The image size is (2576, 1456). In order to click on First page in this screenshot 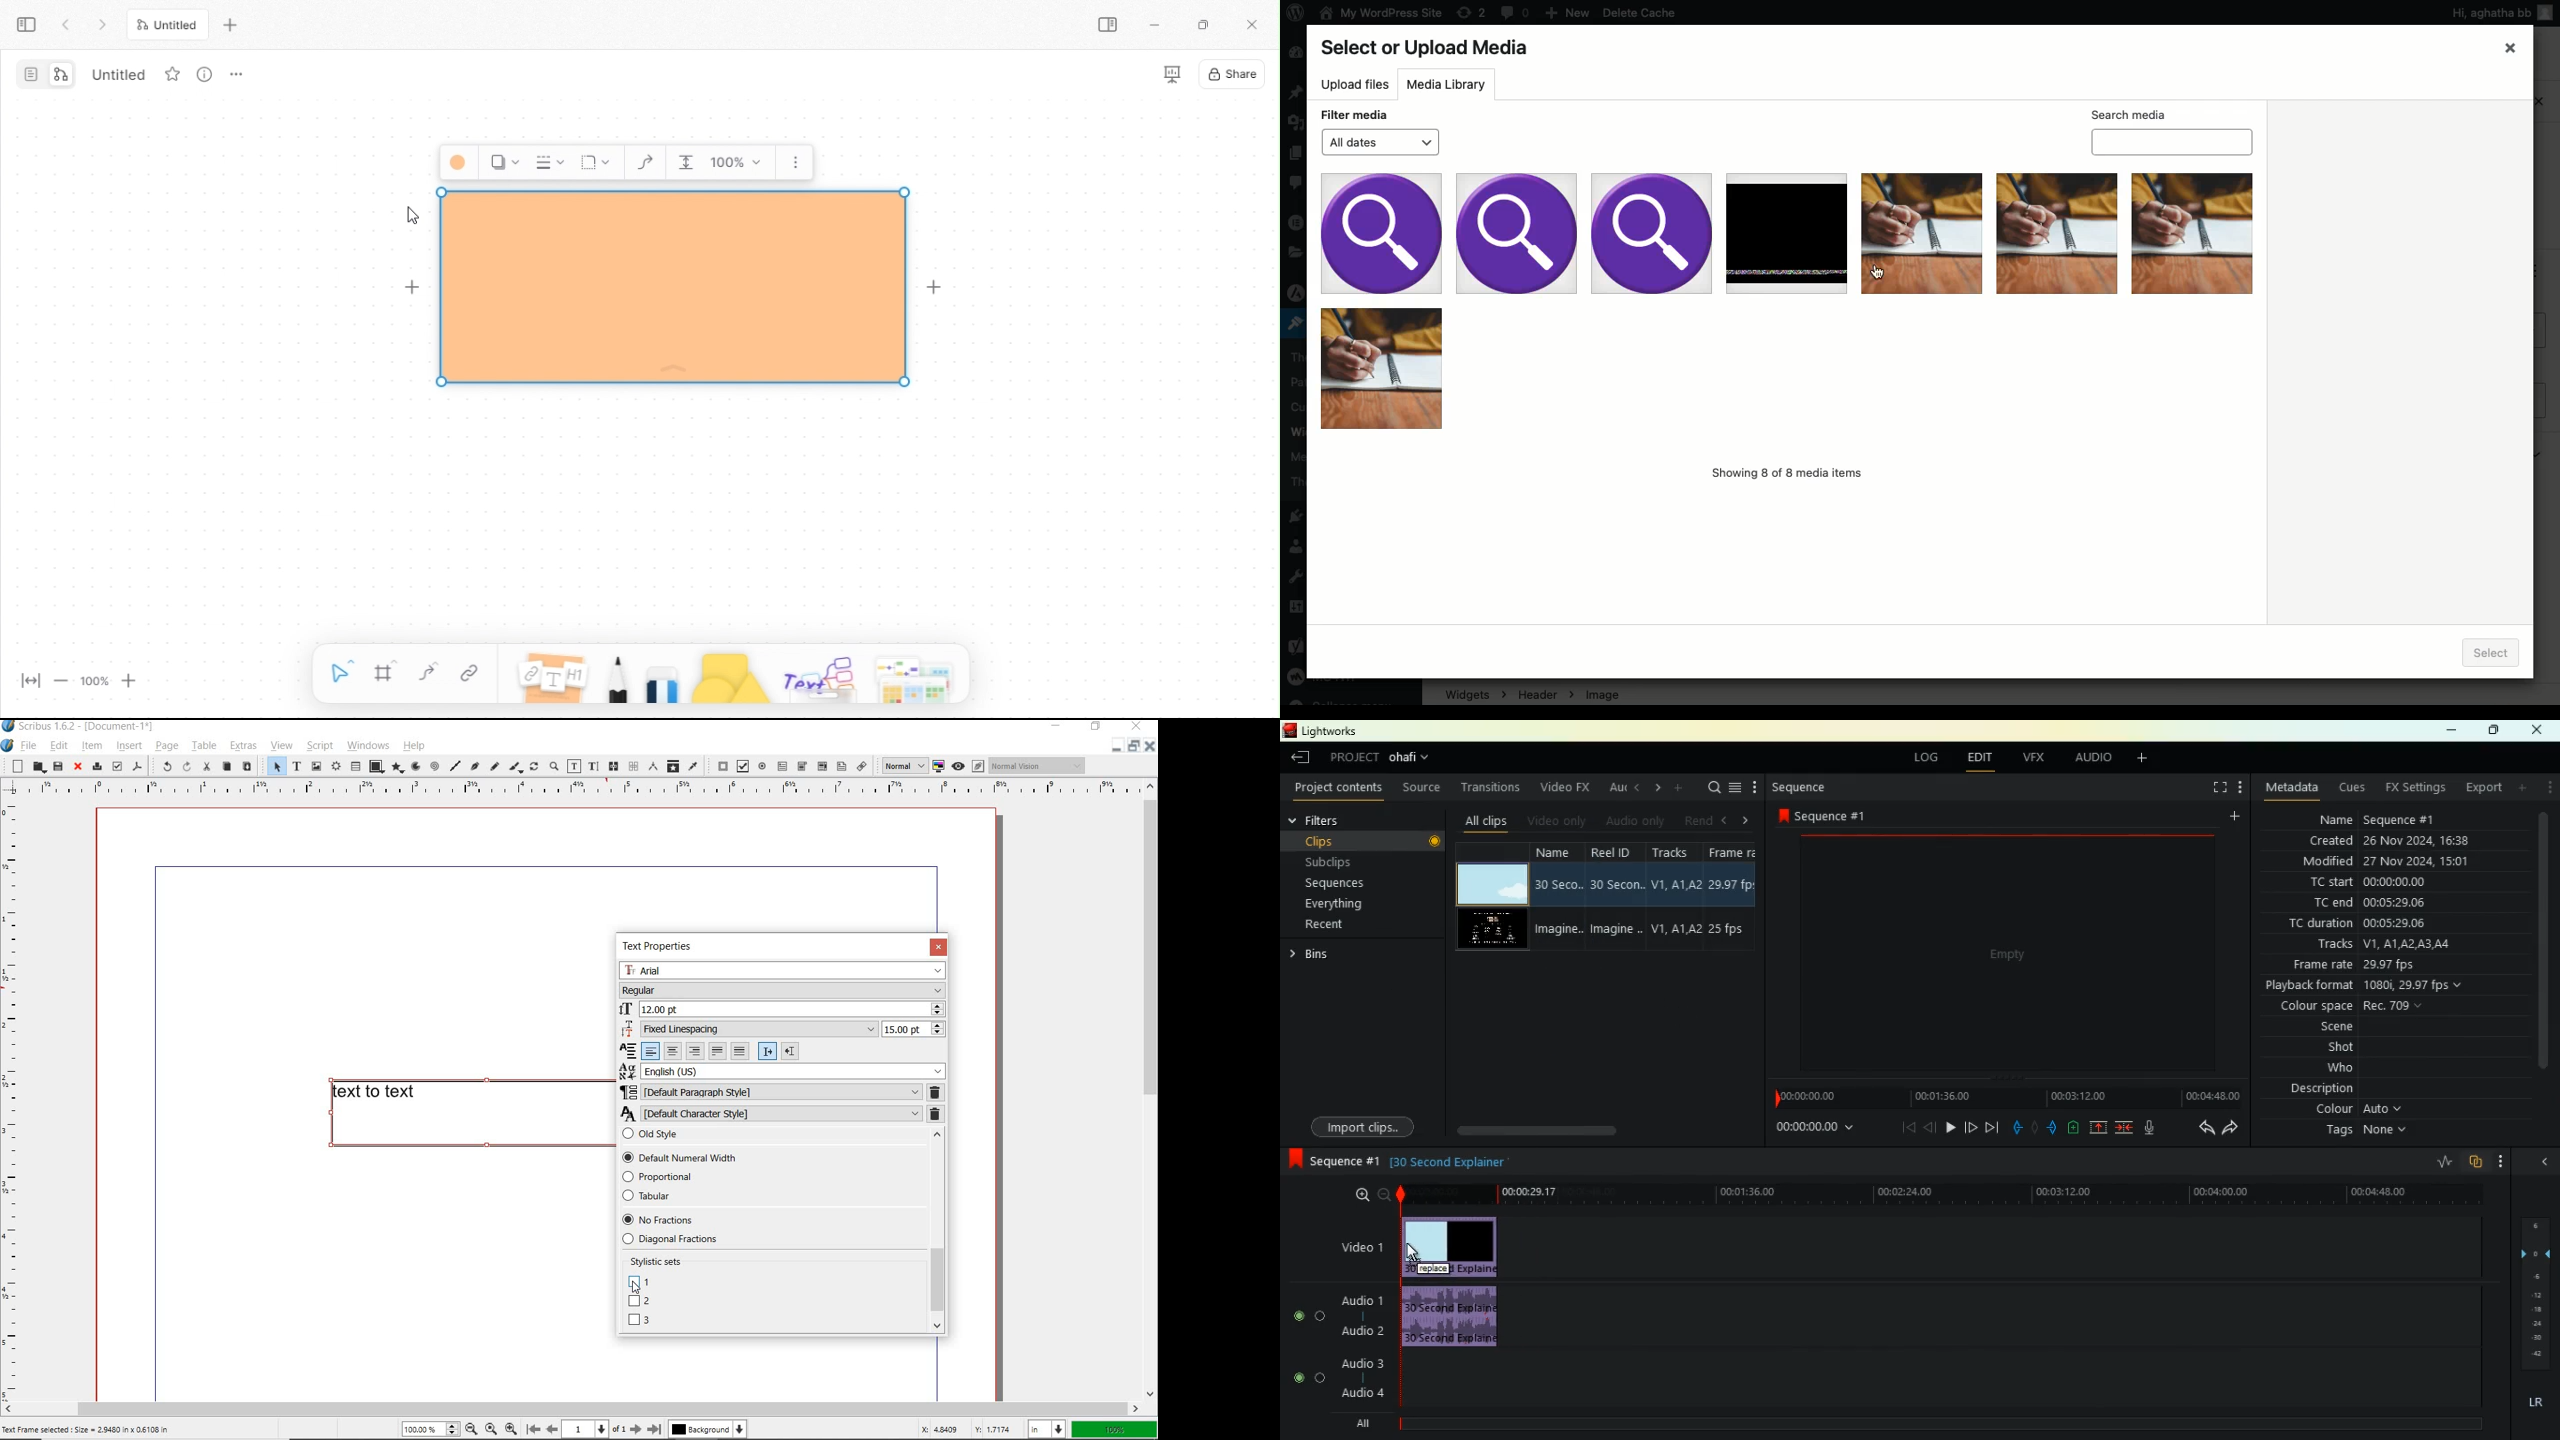, I will do `click(532, 1430)`.